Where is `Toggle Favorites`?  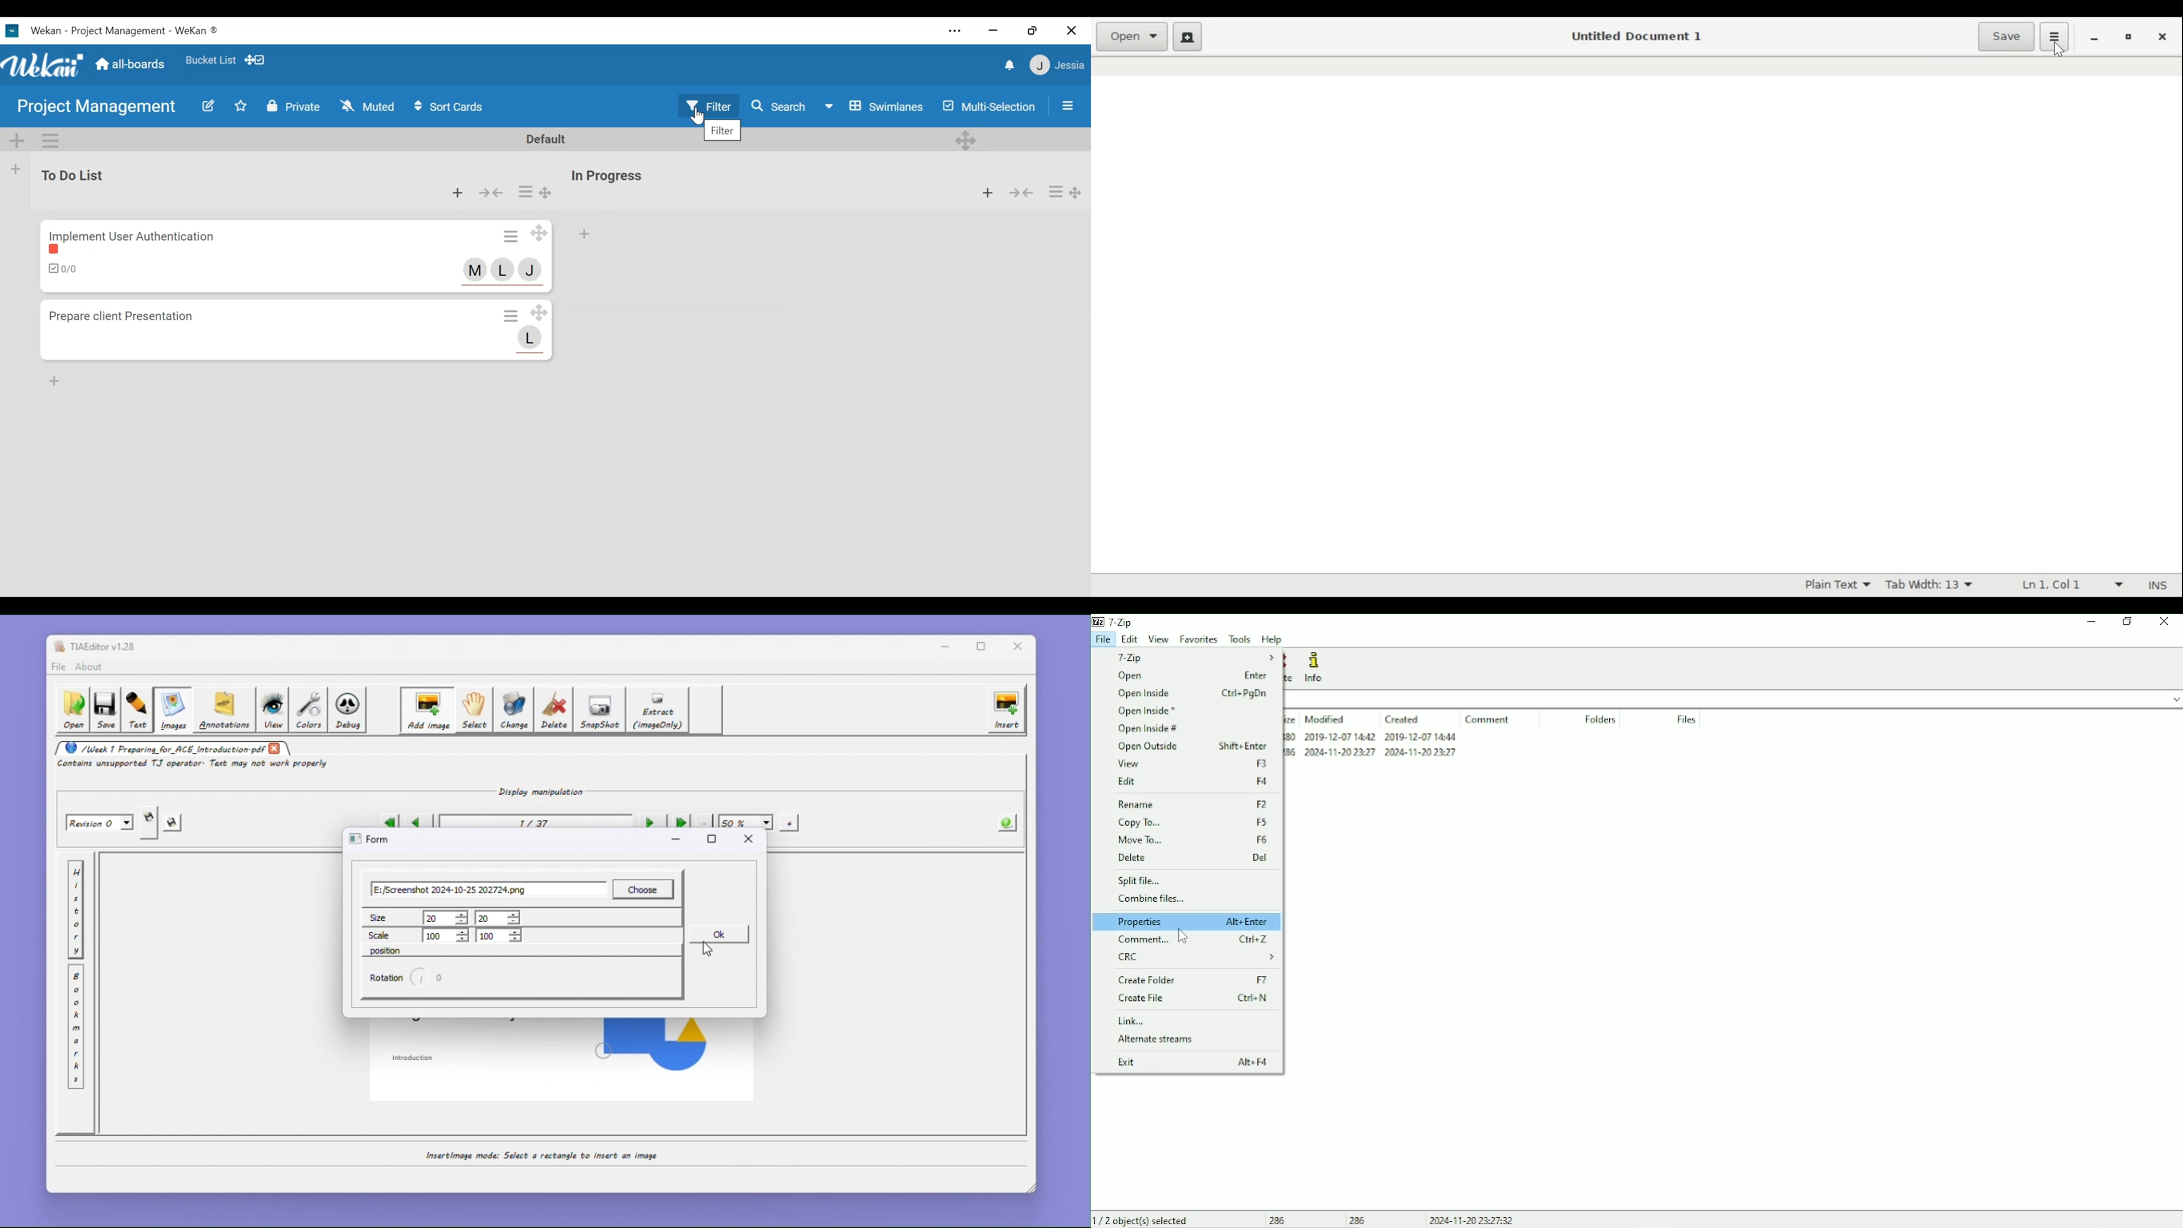
Toggle Favorites is located at coordinates (241, 106).